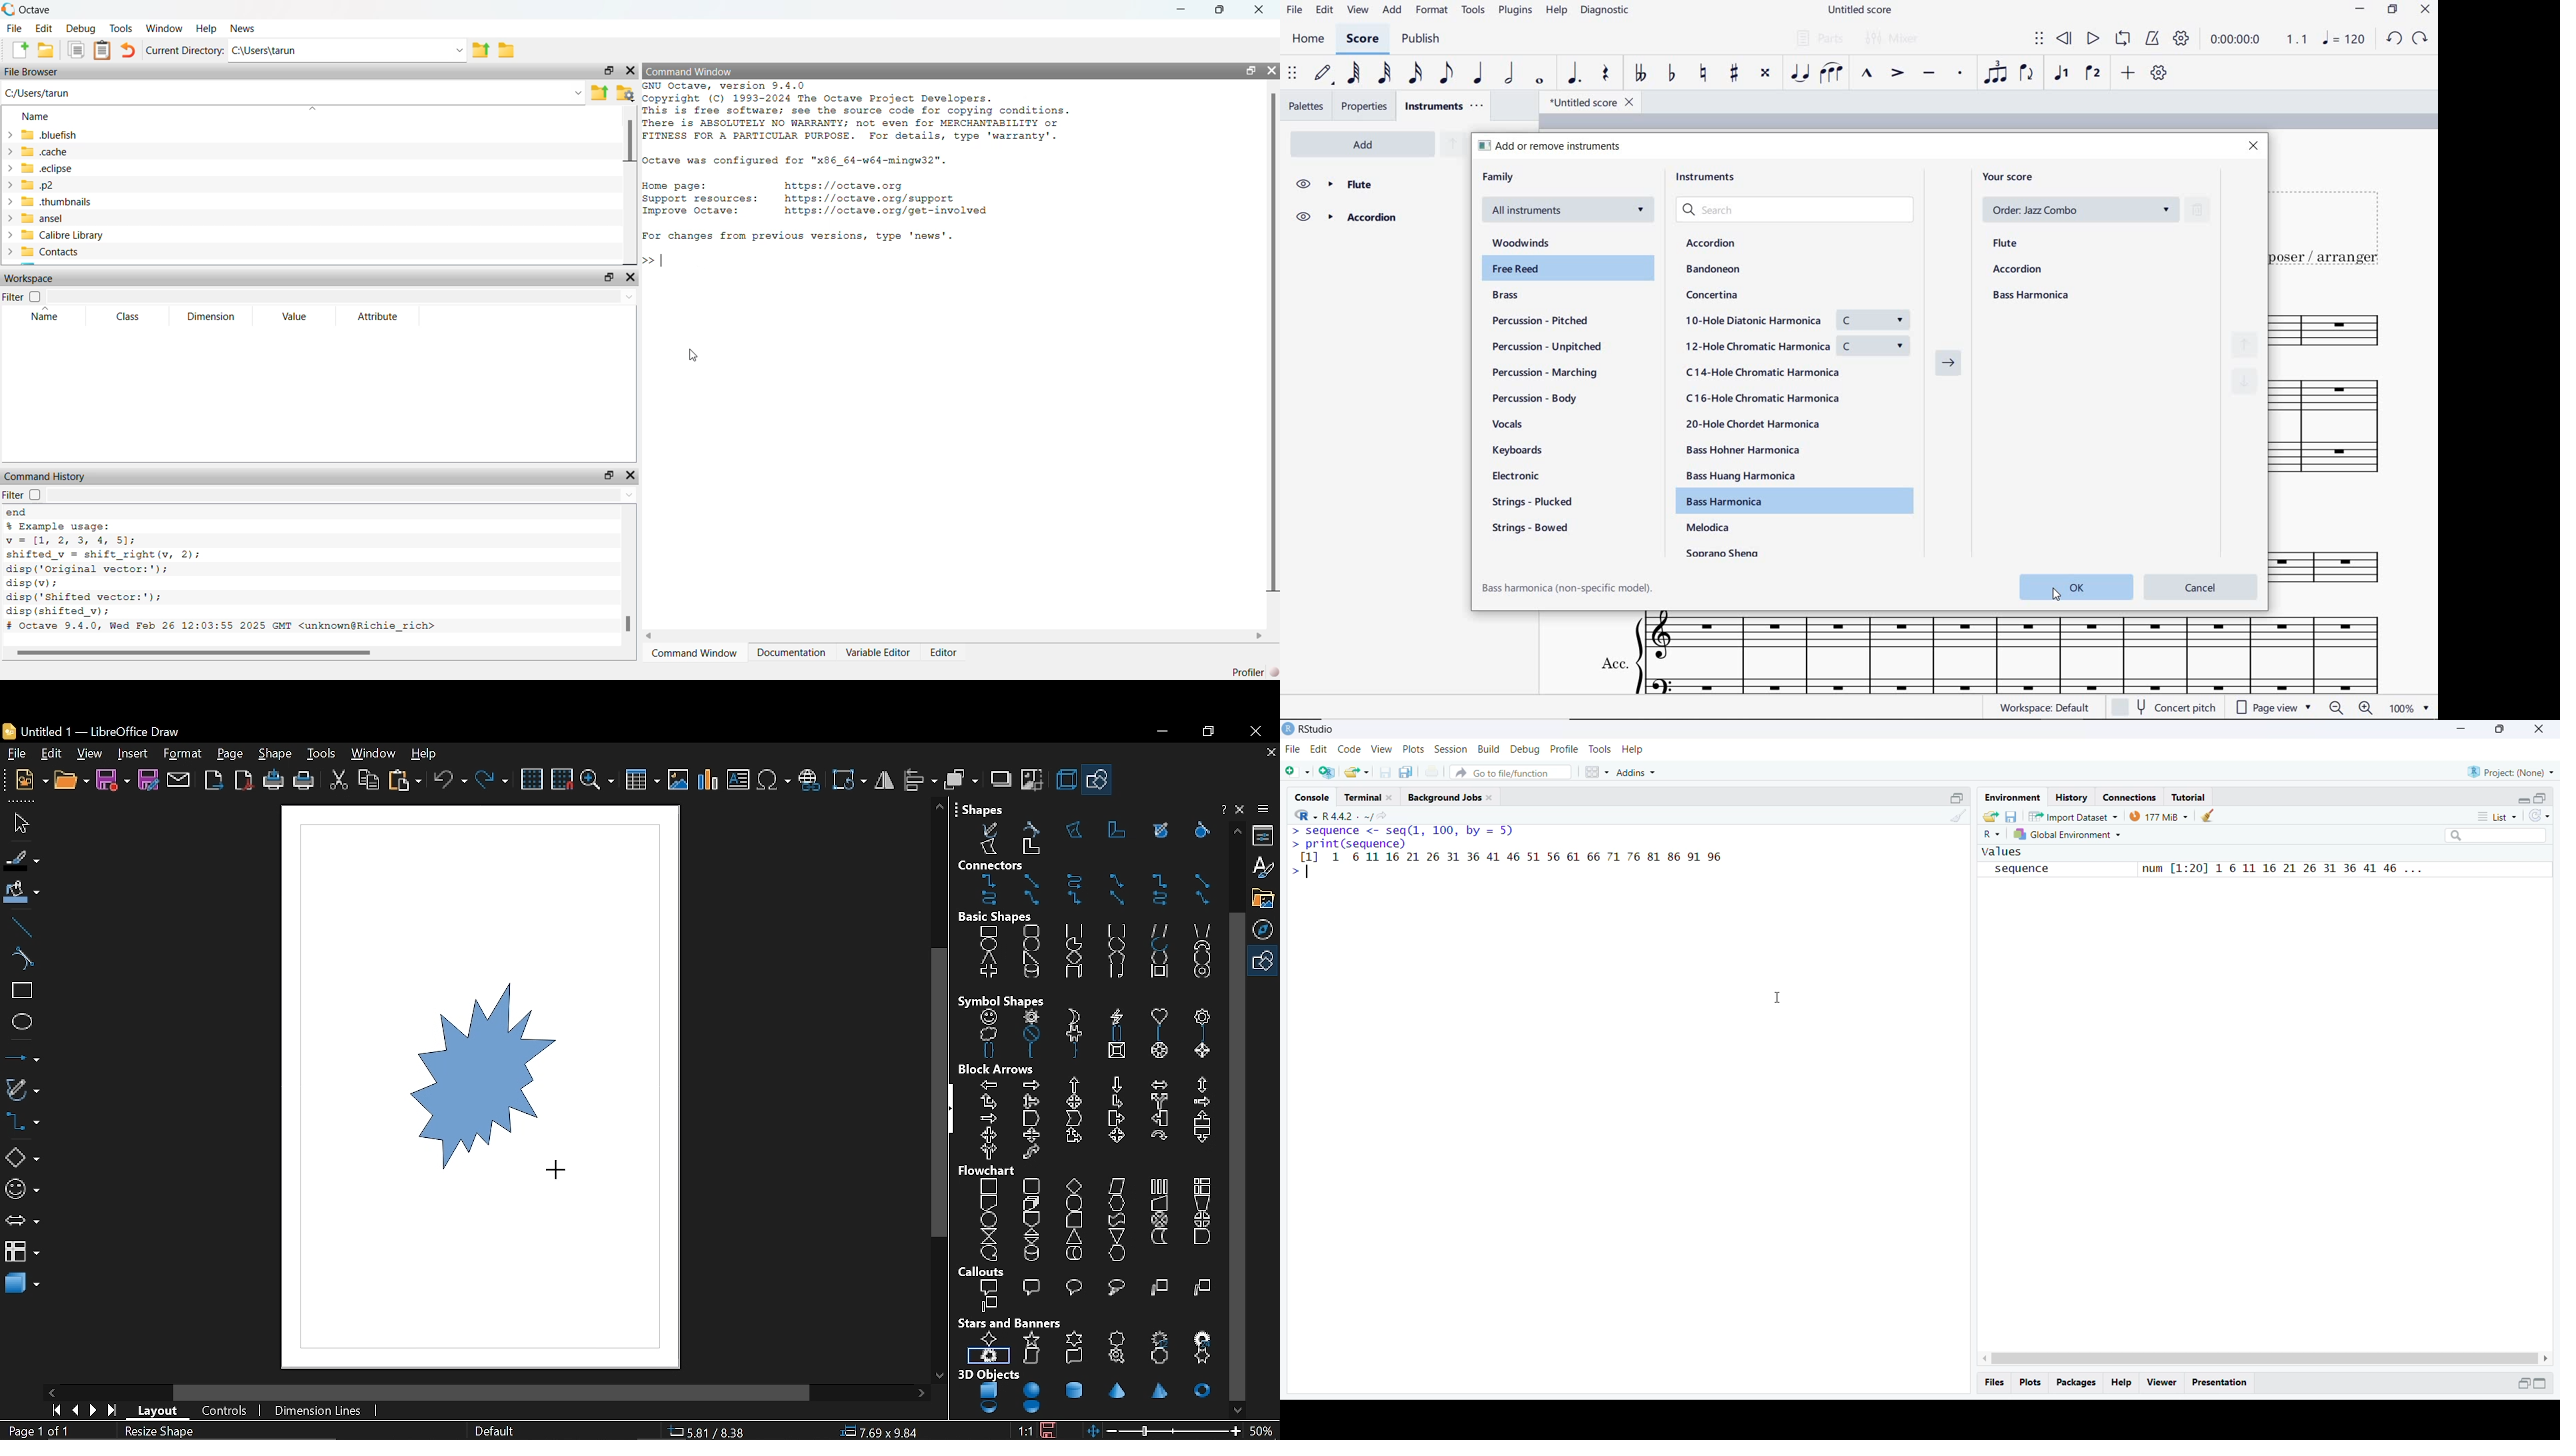  Describe the element at coordinates (1086, 1393) in the screenshot. I see `3d objects` at that location.